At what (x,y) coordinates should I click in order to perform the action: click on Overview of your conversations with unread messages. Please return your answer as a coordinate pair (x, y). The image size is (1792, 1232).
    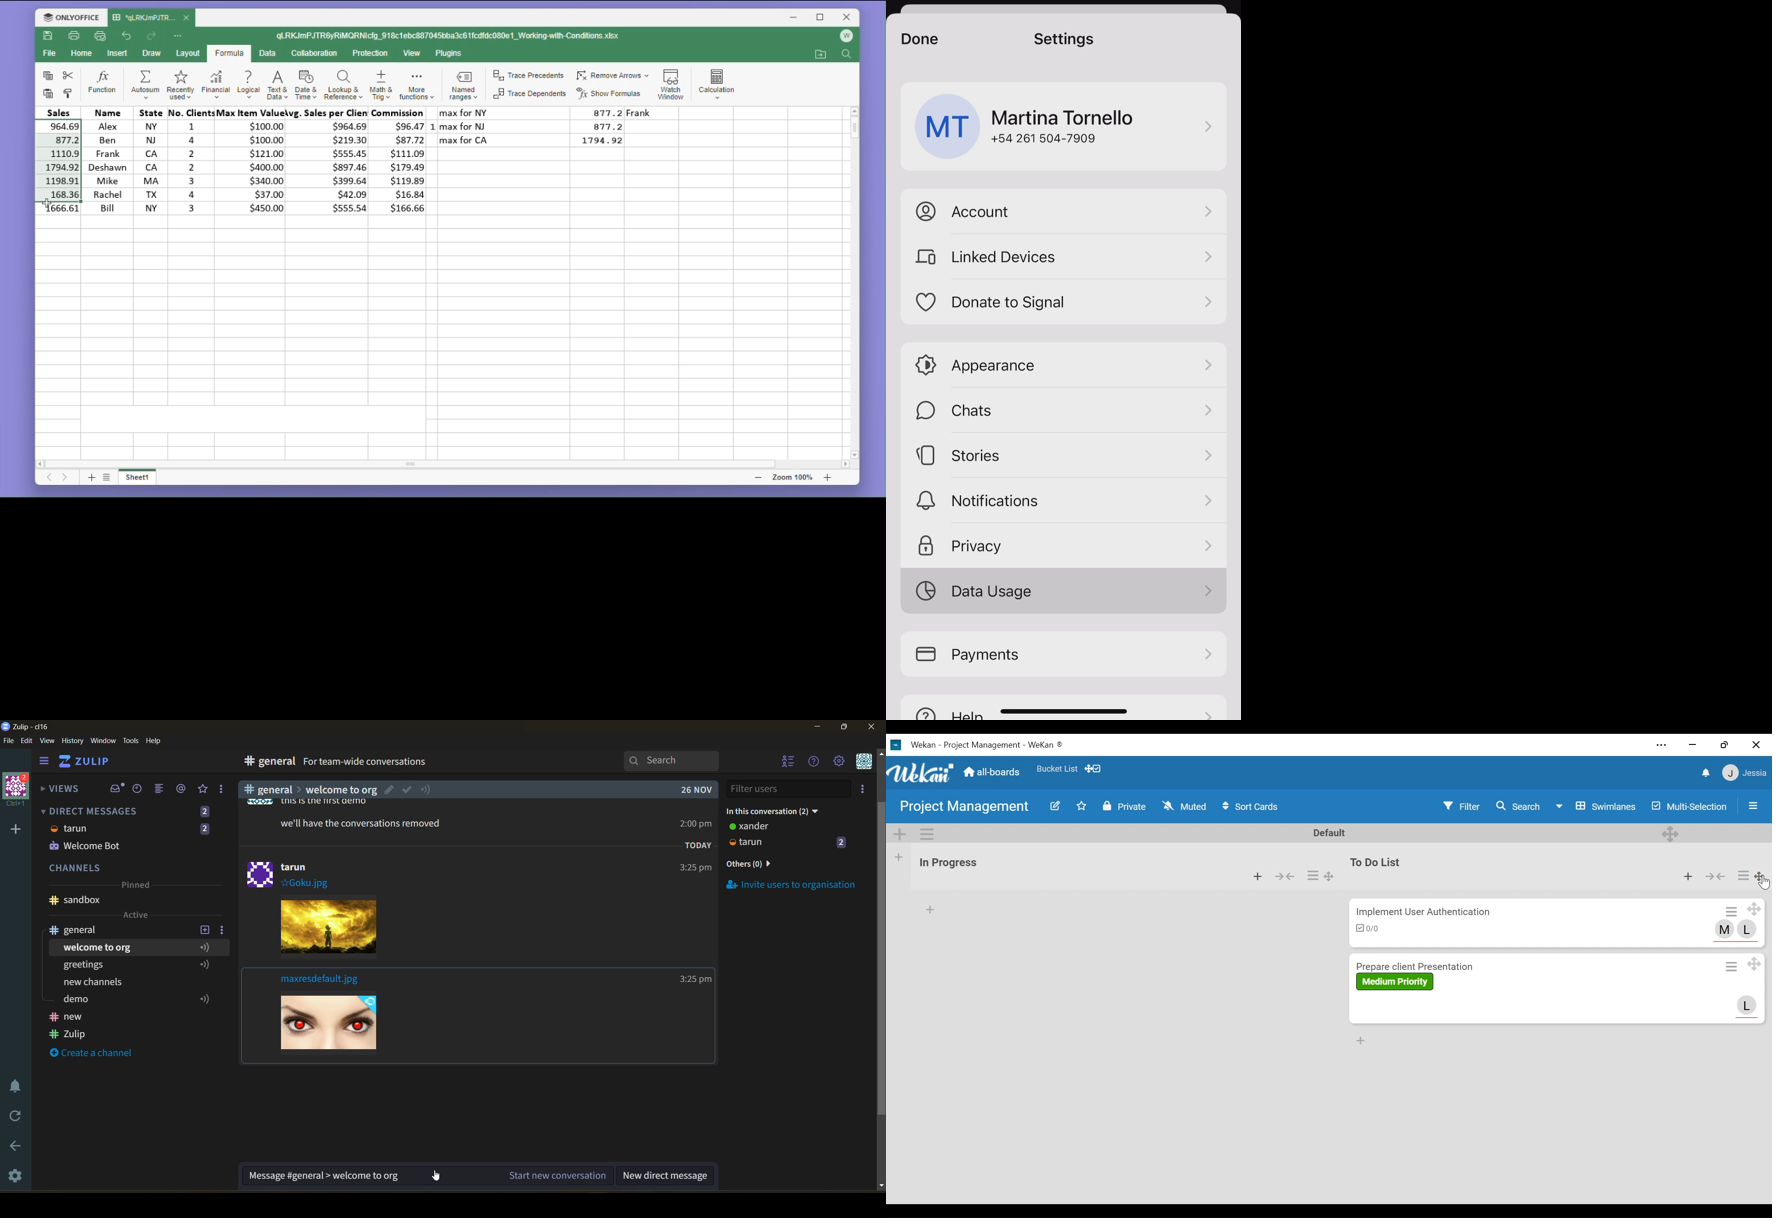
    Looking at the image, I should click on (408, 763).